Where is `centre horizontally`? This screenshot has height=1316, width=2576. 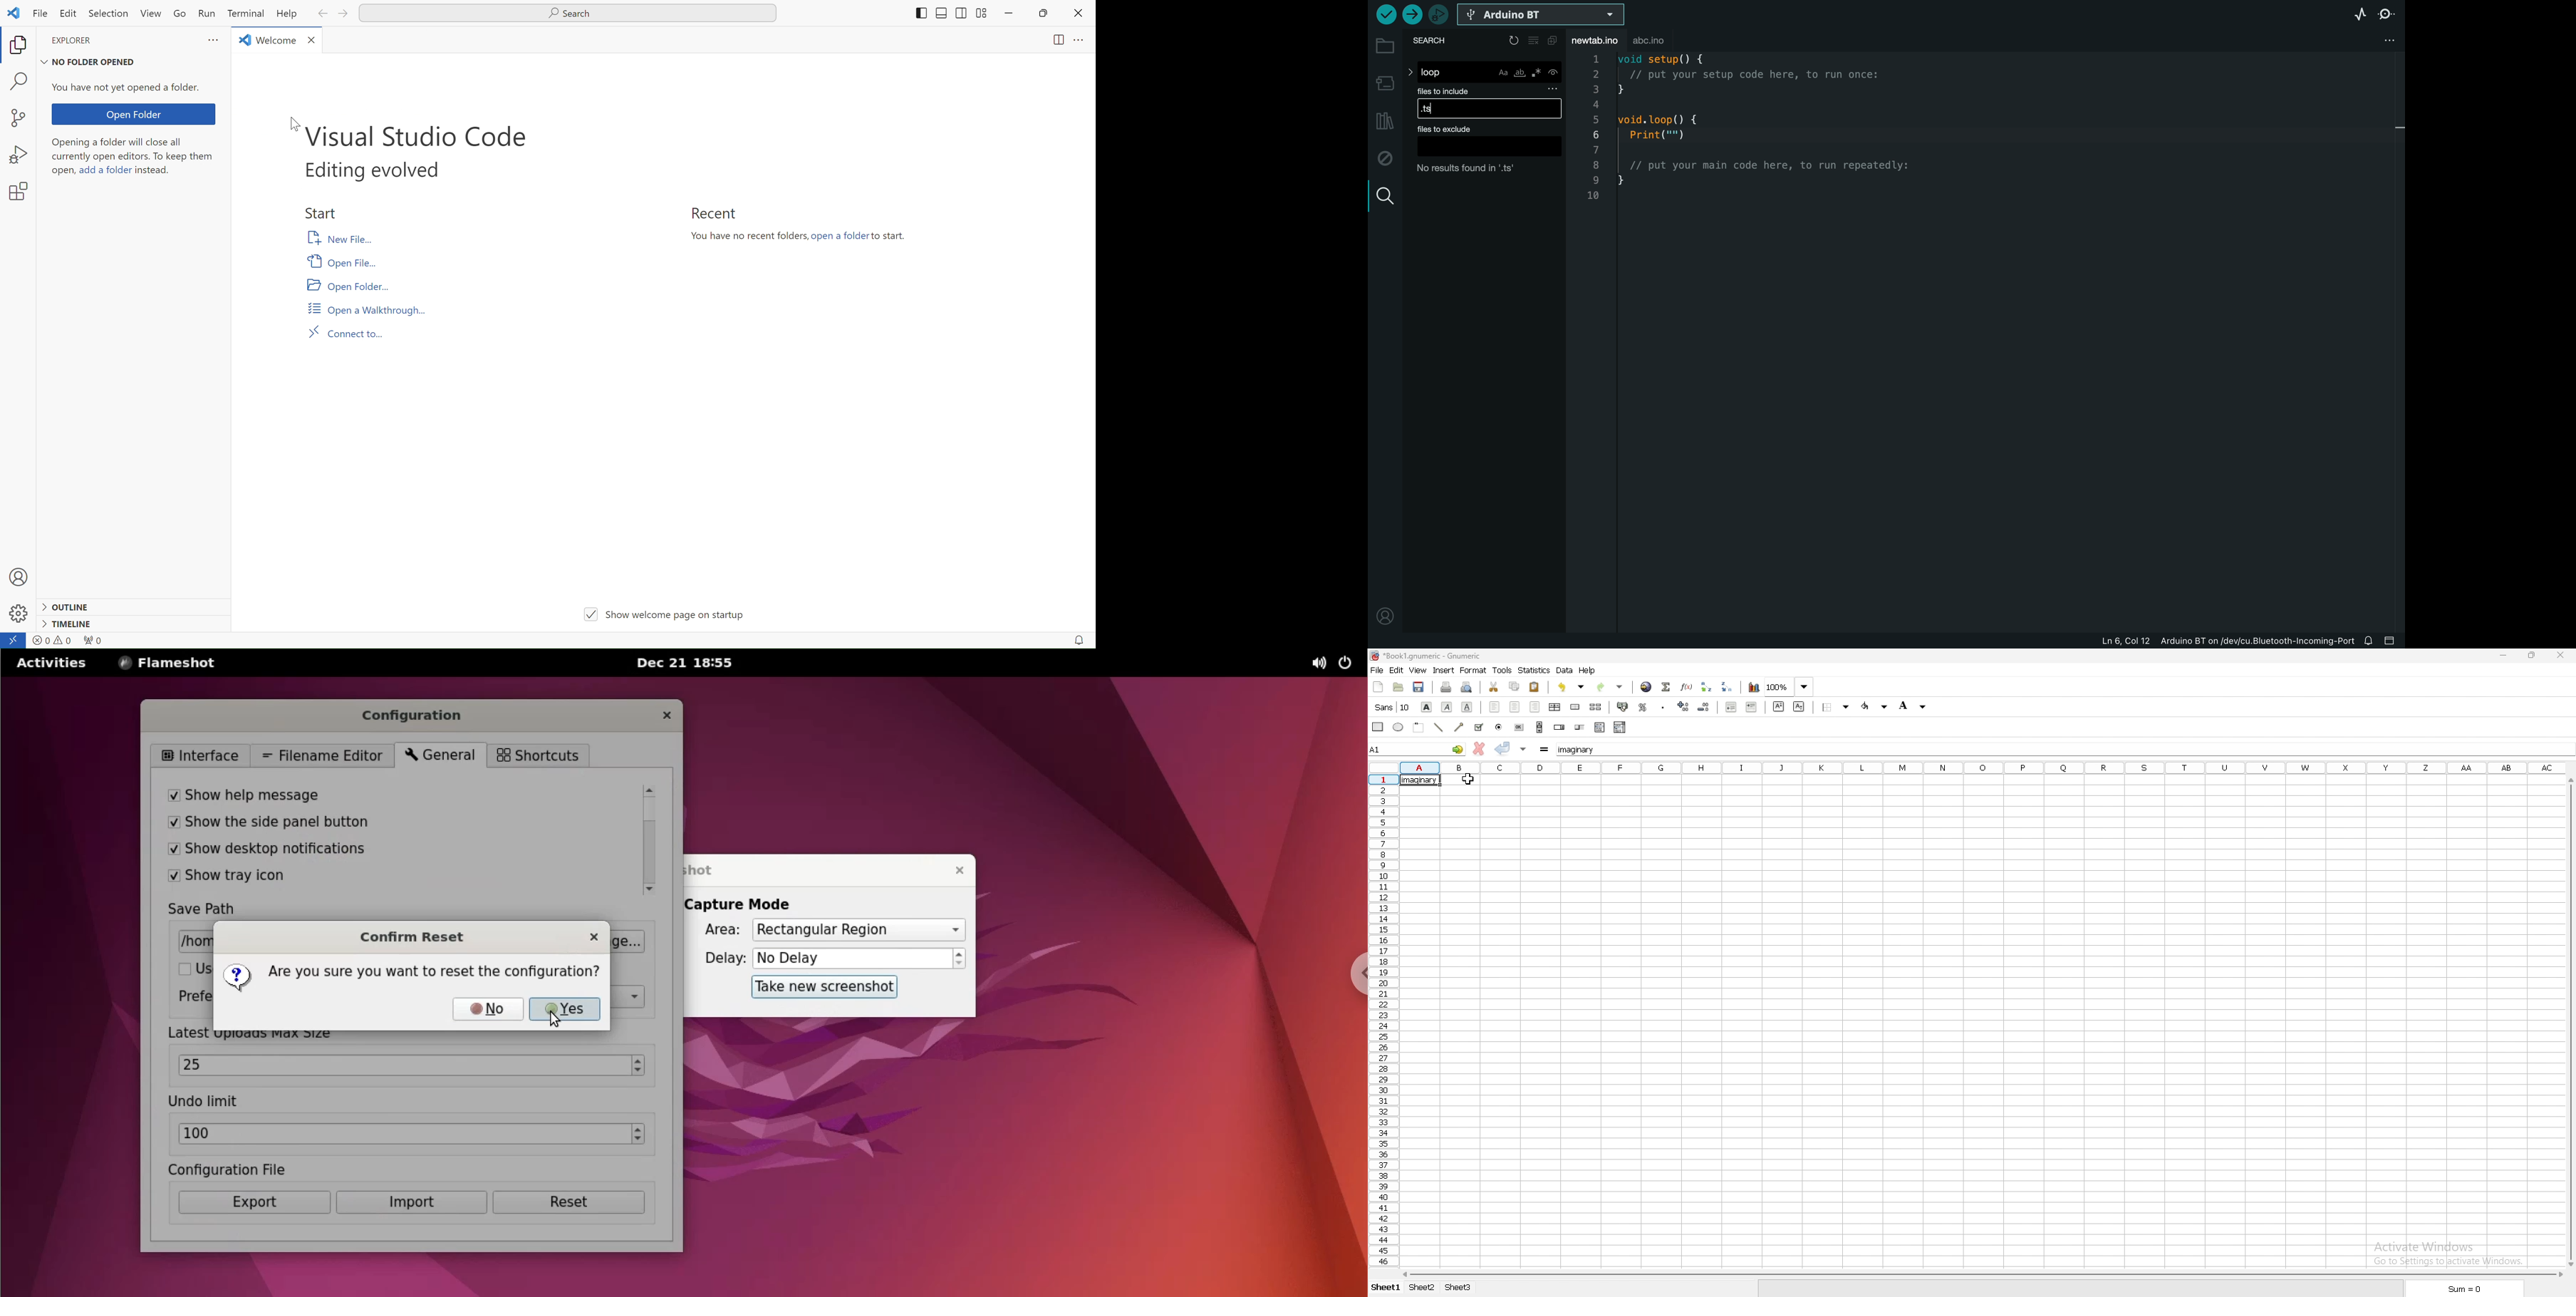
centre horizontally is located at coordinates (1555, 706).